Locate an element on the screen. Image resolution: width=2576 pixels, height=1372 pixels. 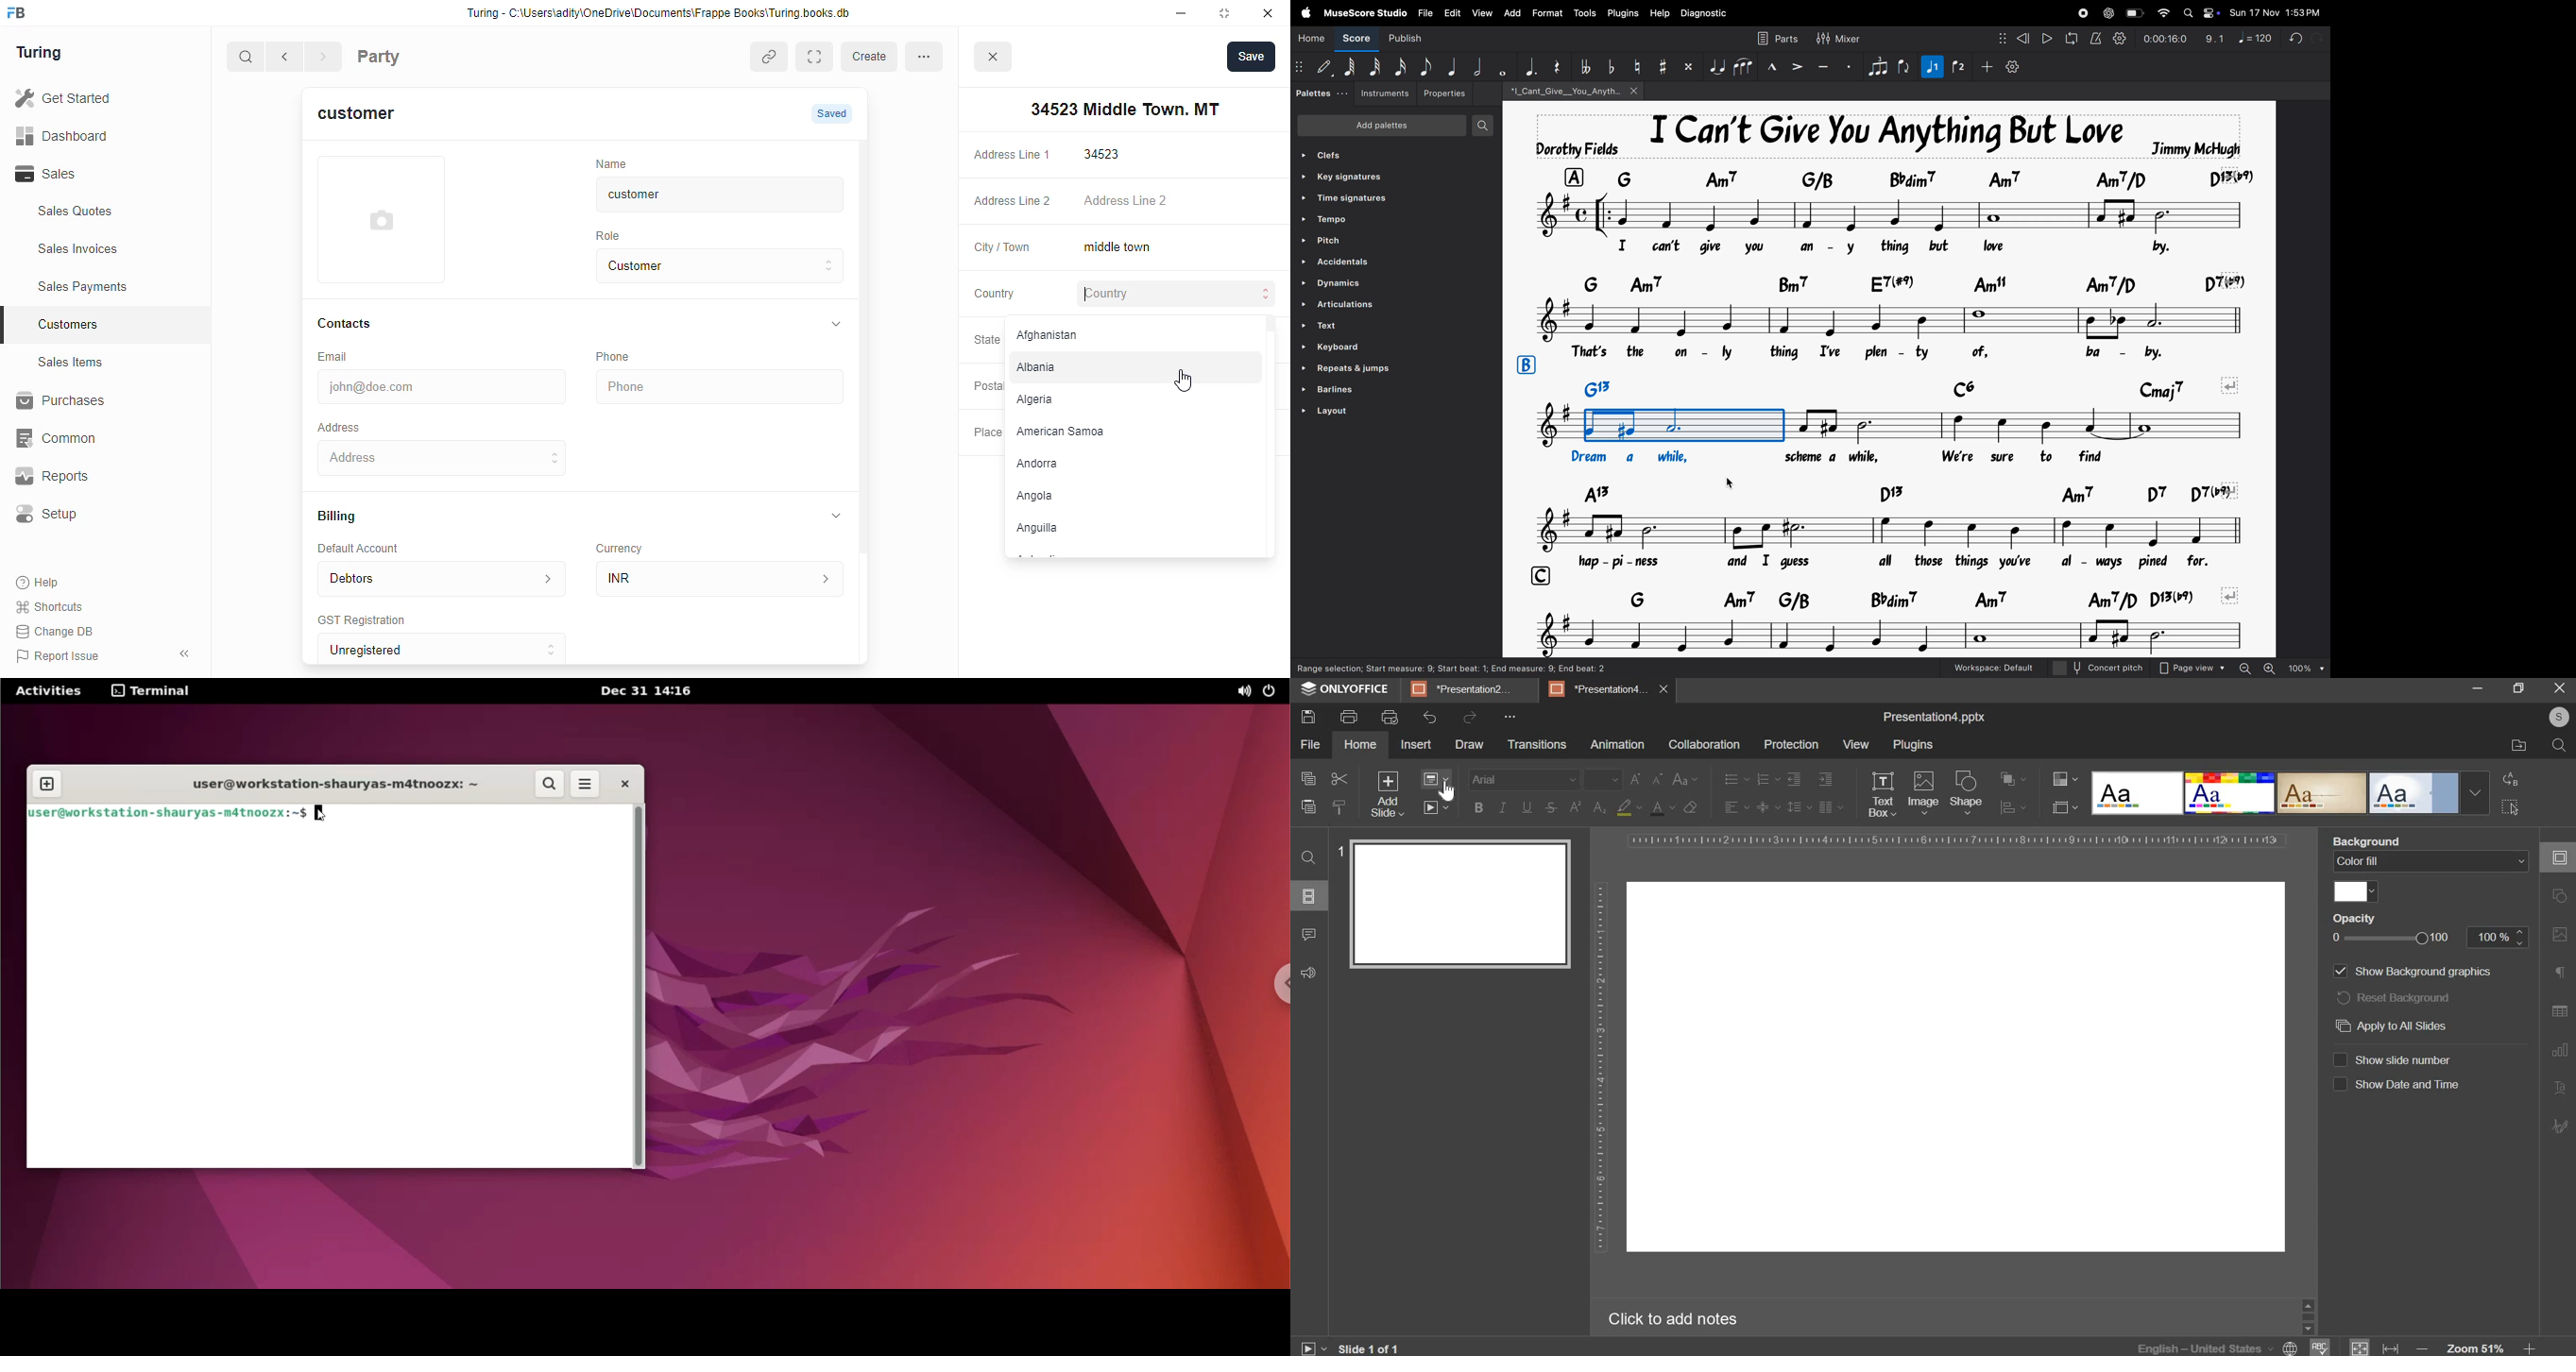
slides is located at coordinates (1307, 897).